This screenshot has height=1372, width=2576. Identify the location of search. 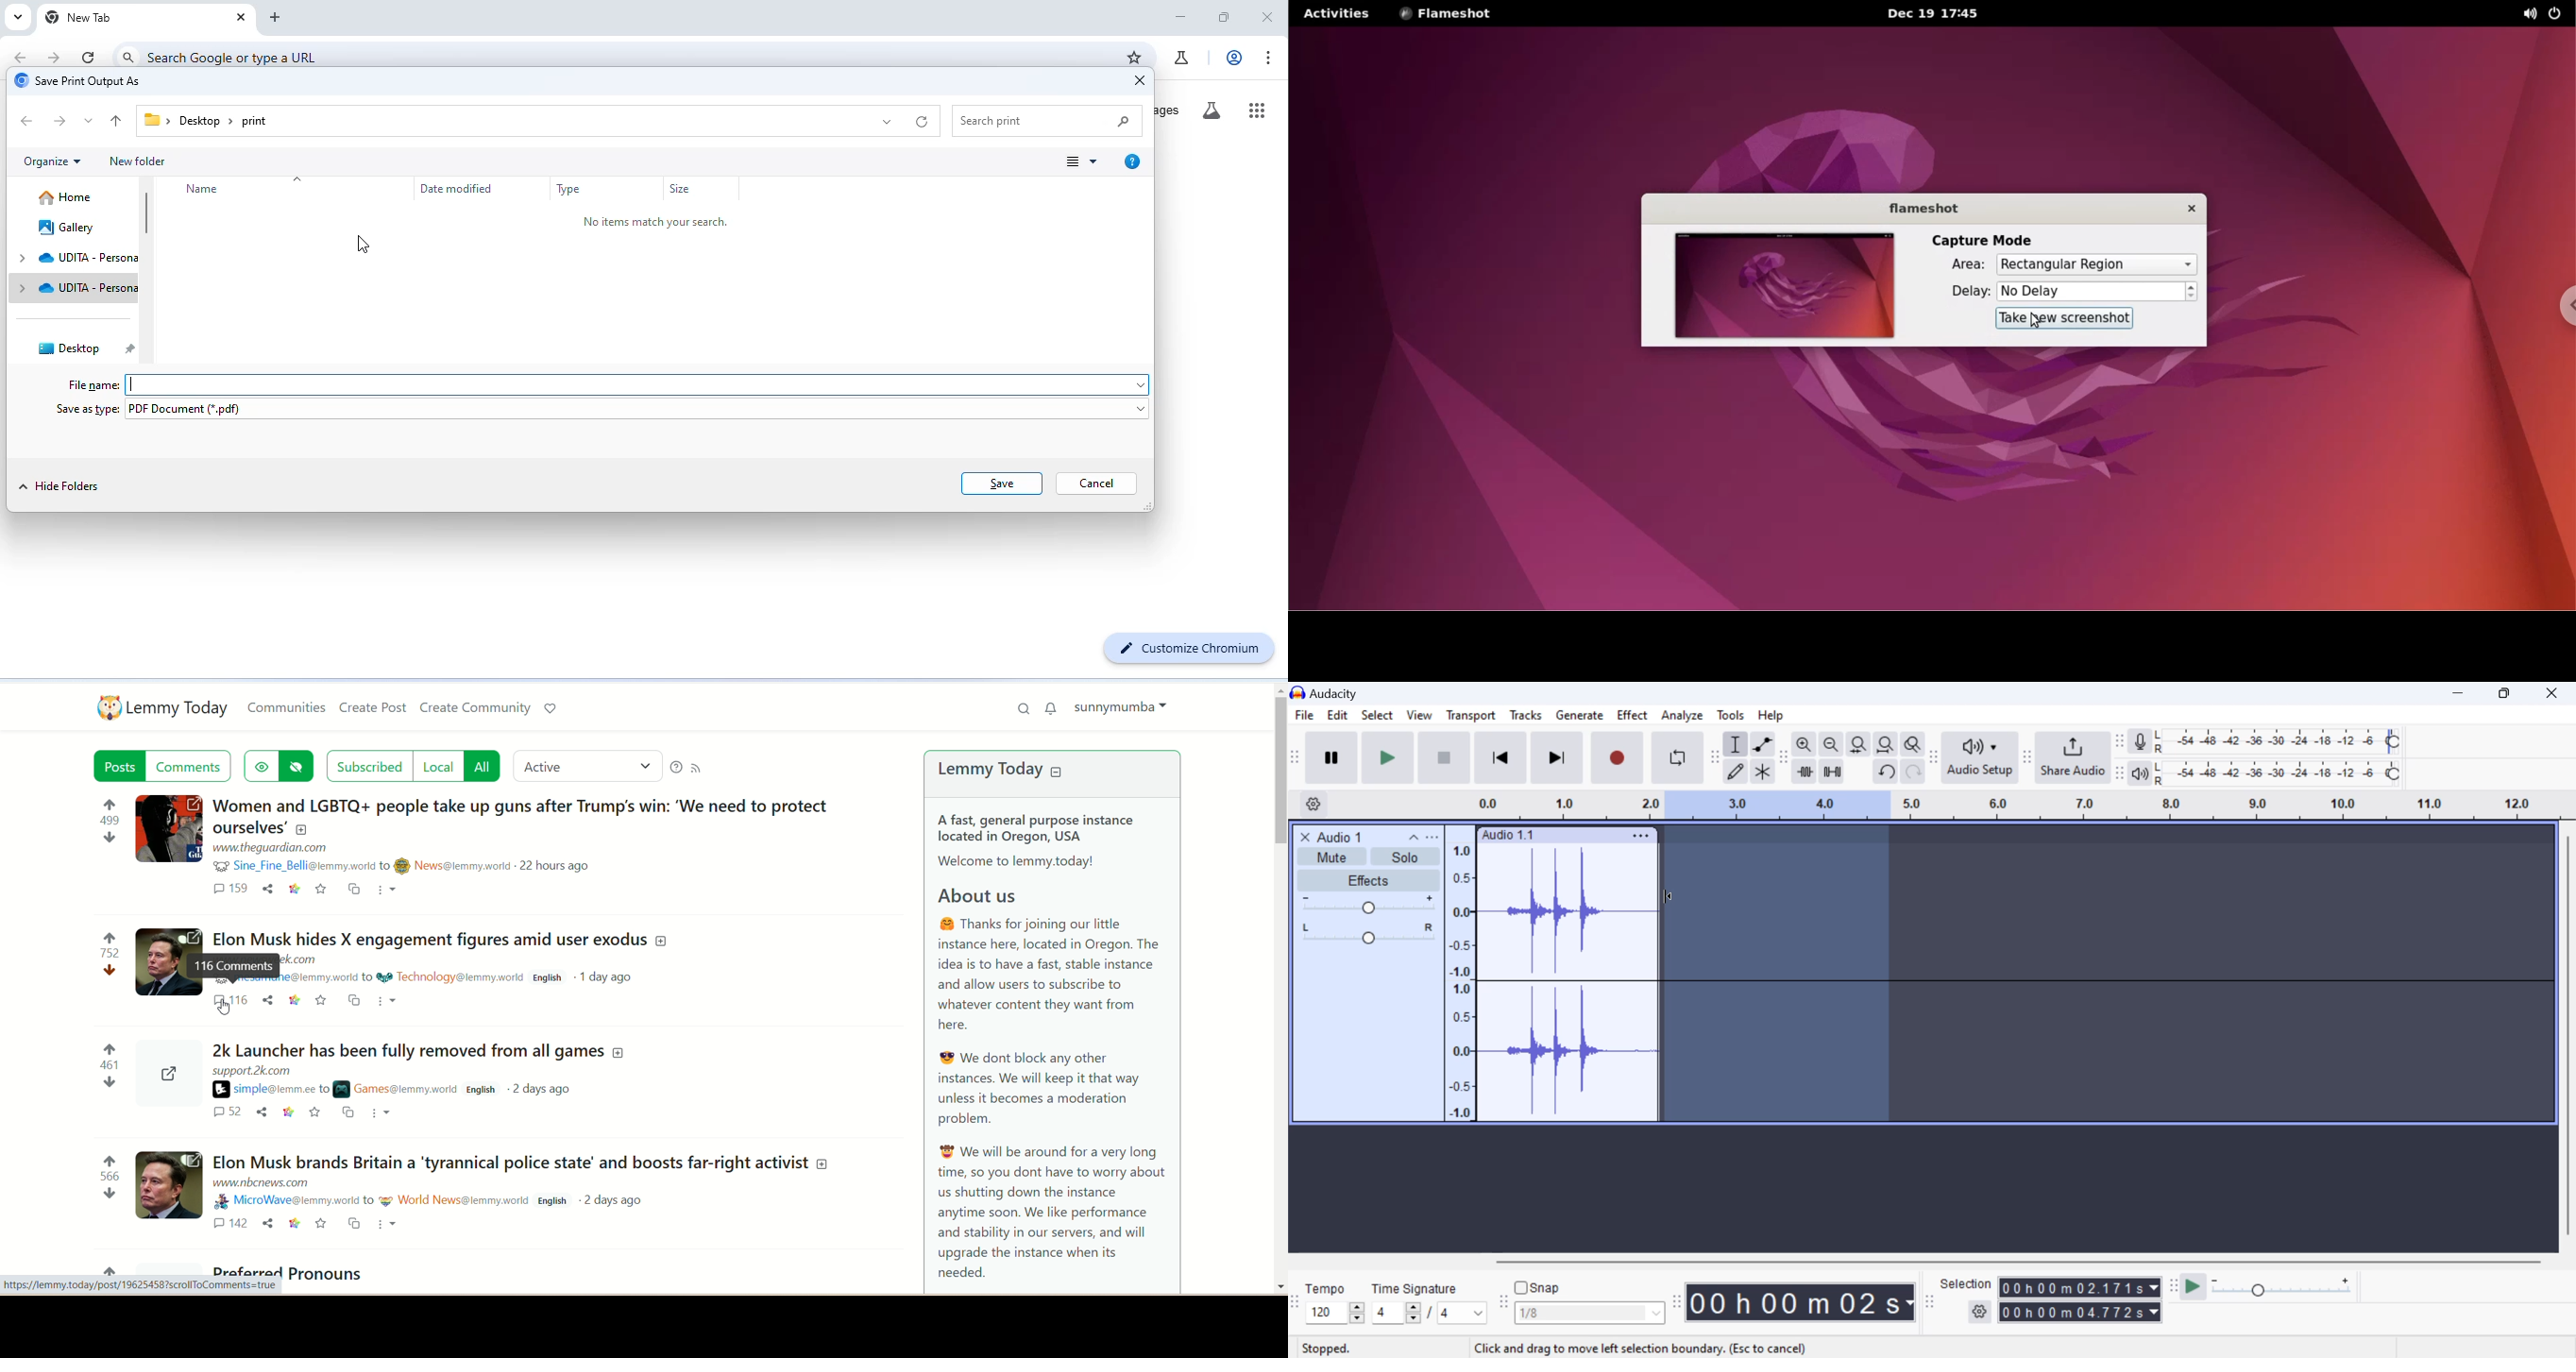
(1022, 709).